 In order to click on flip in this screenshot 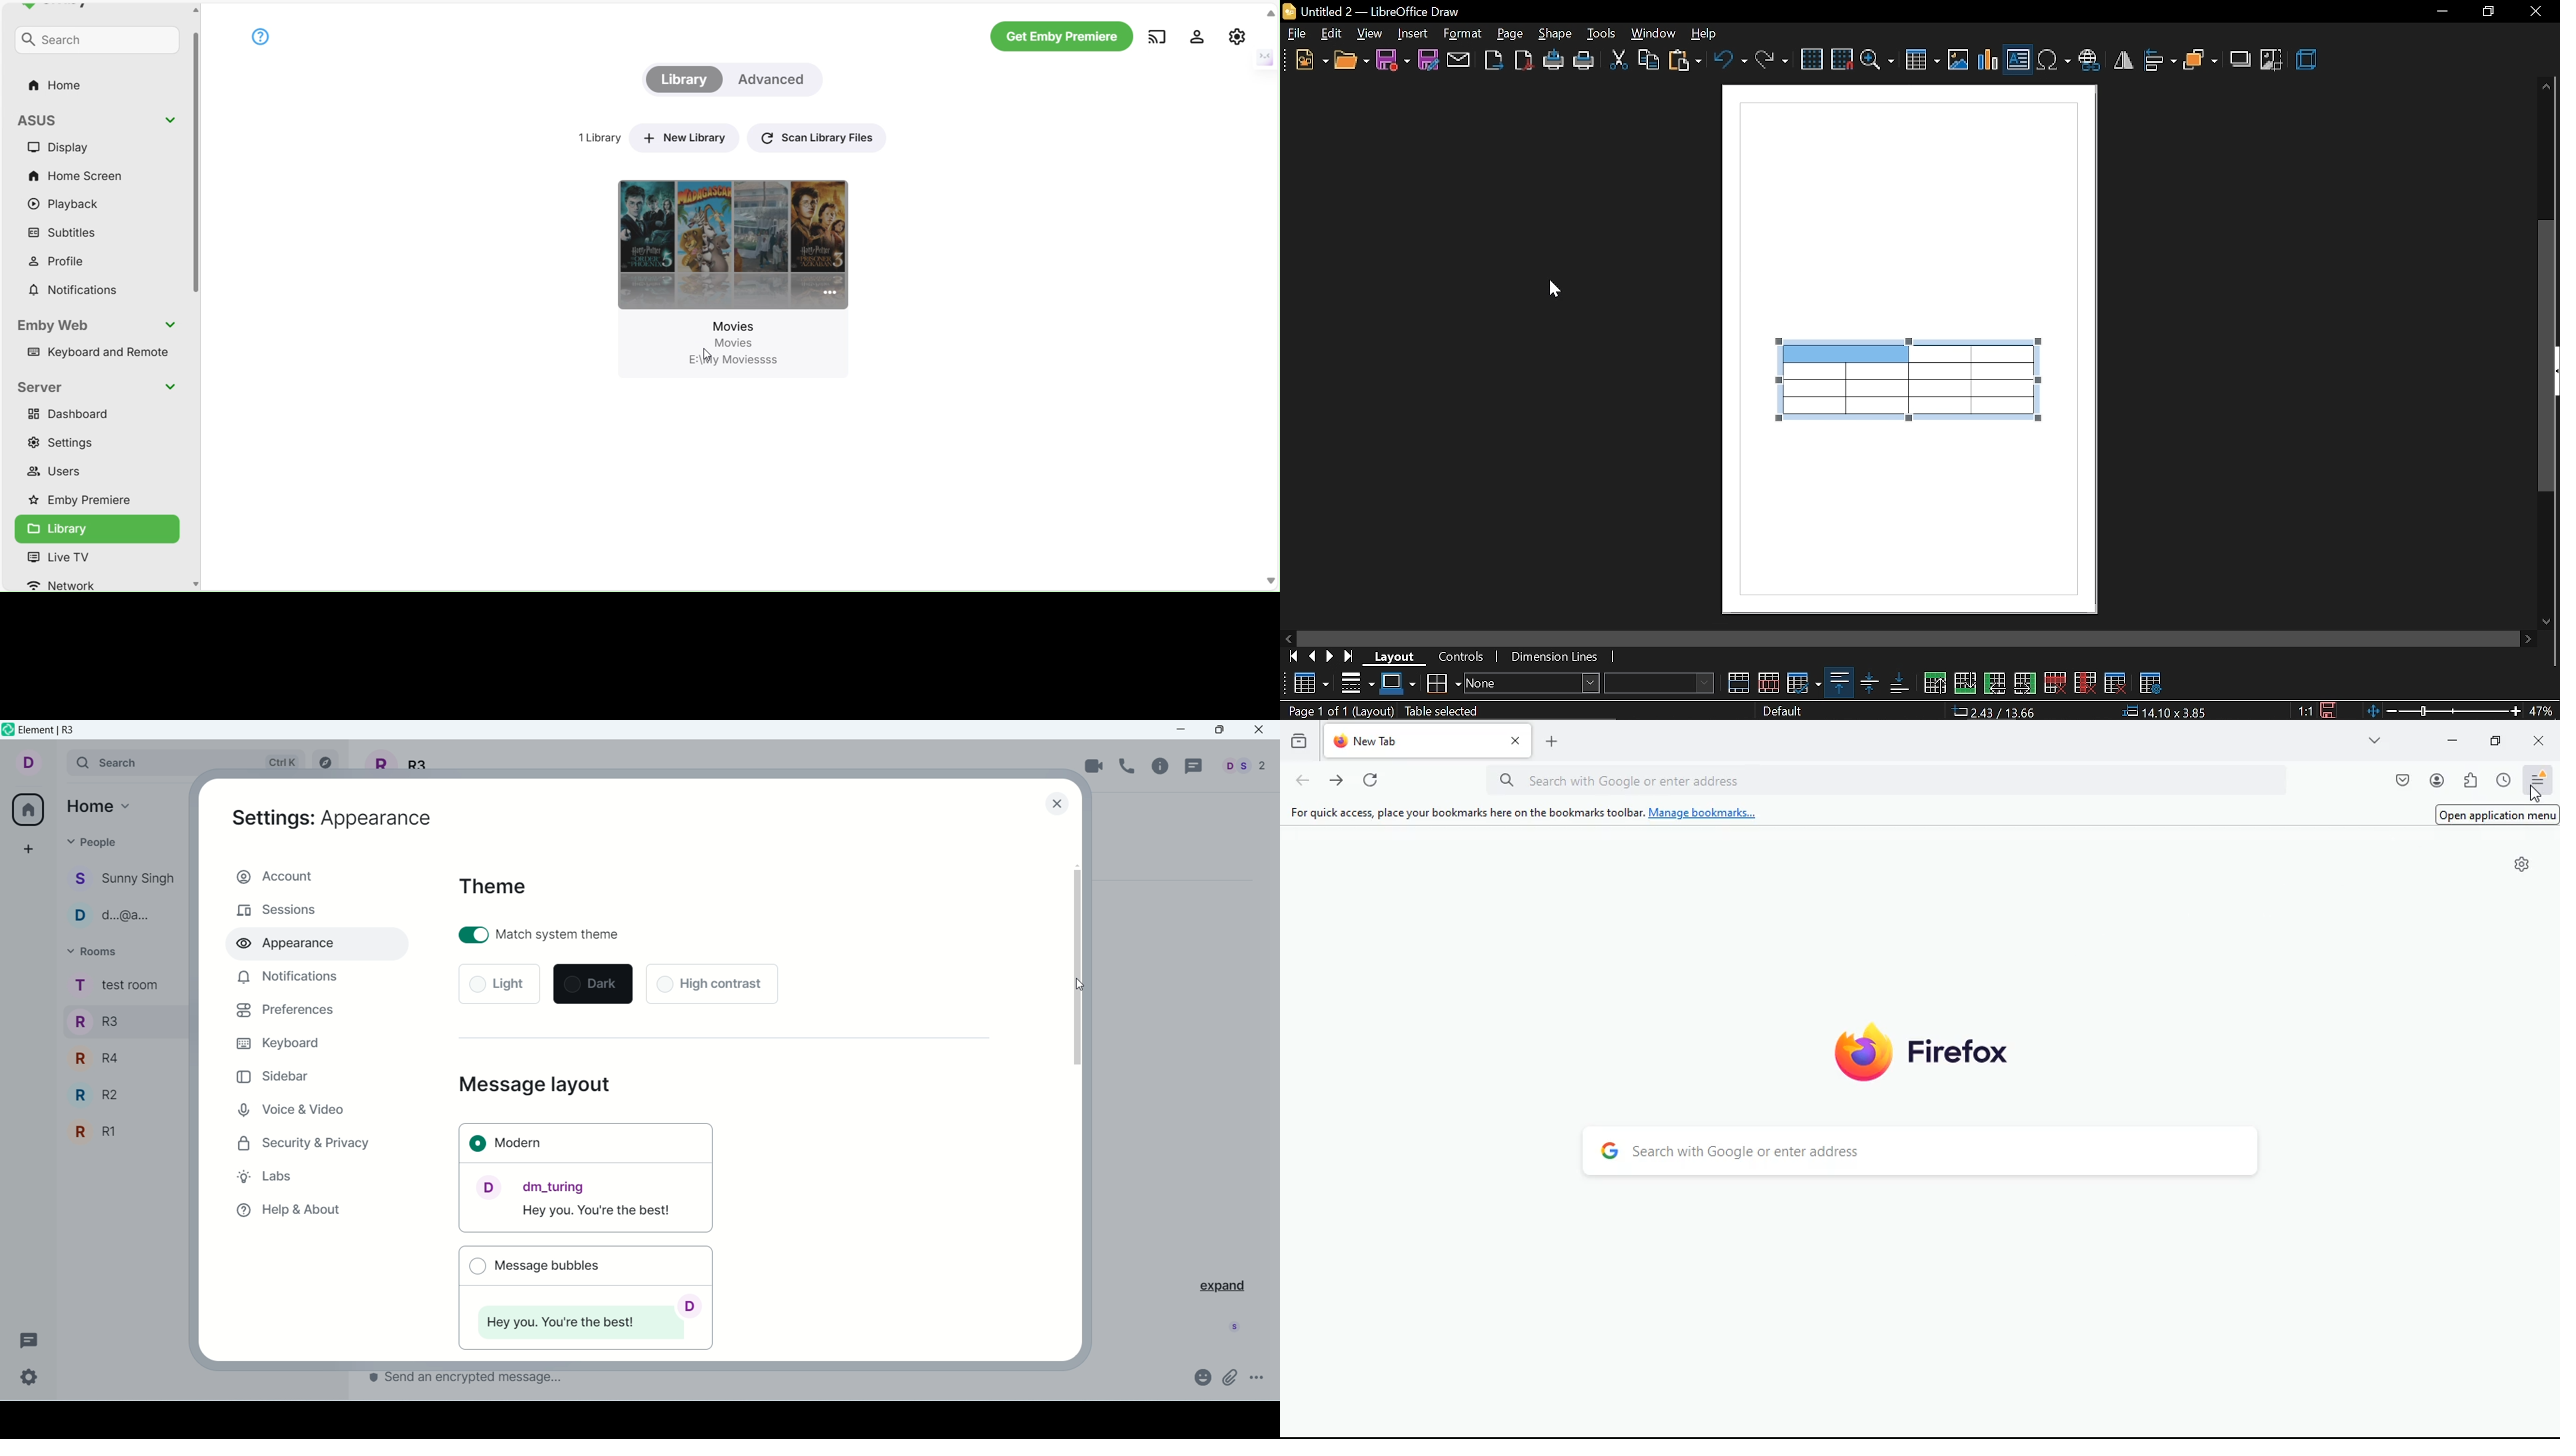, I will do `click(2122, 58)`.